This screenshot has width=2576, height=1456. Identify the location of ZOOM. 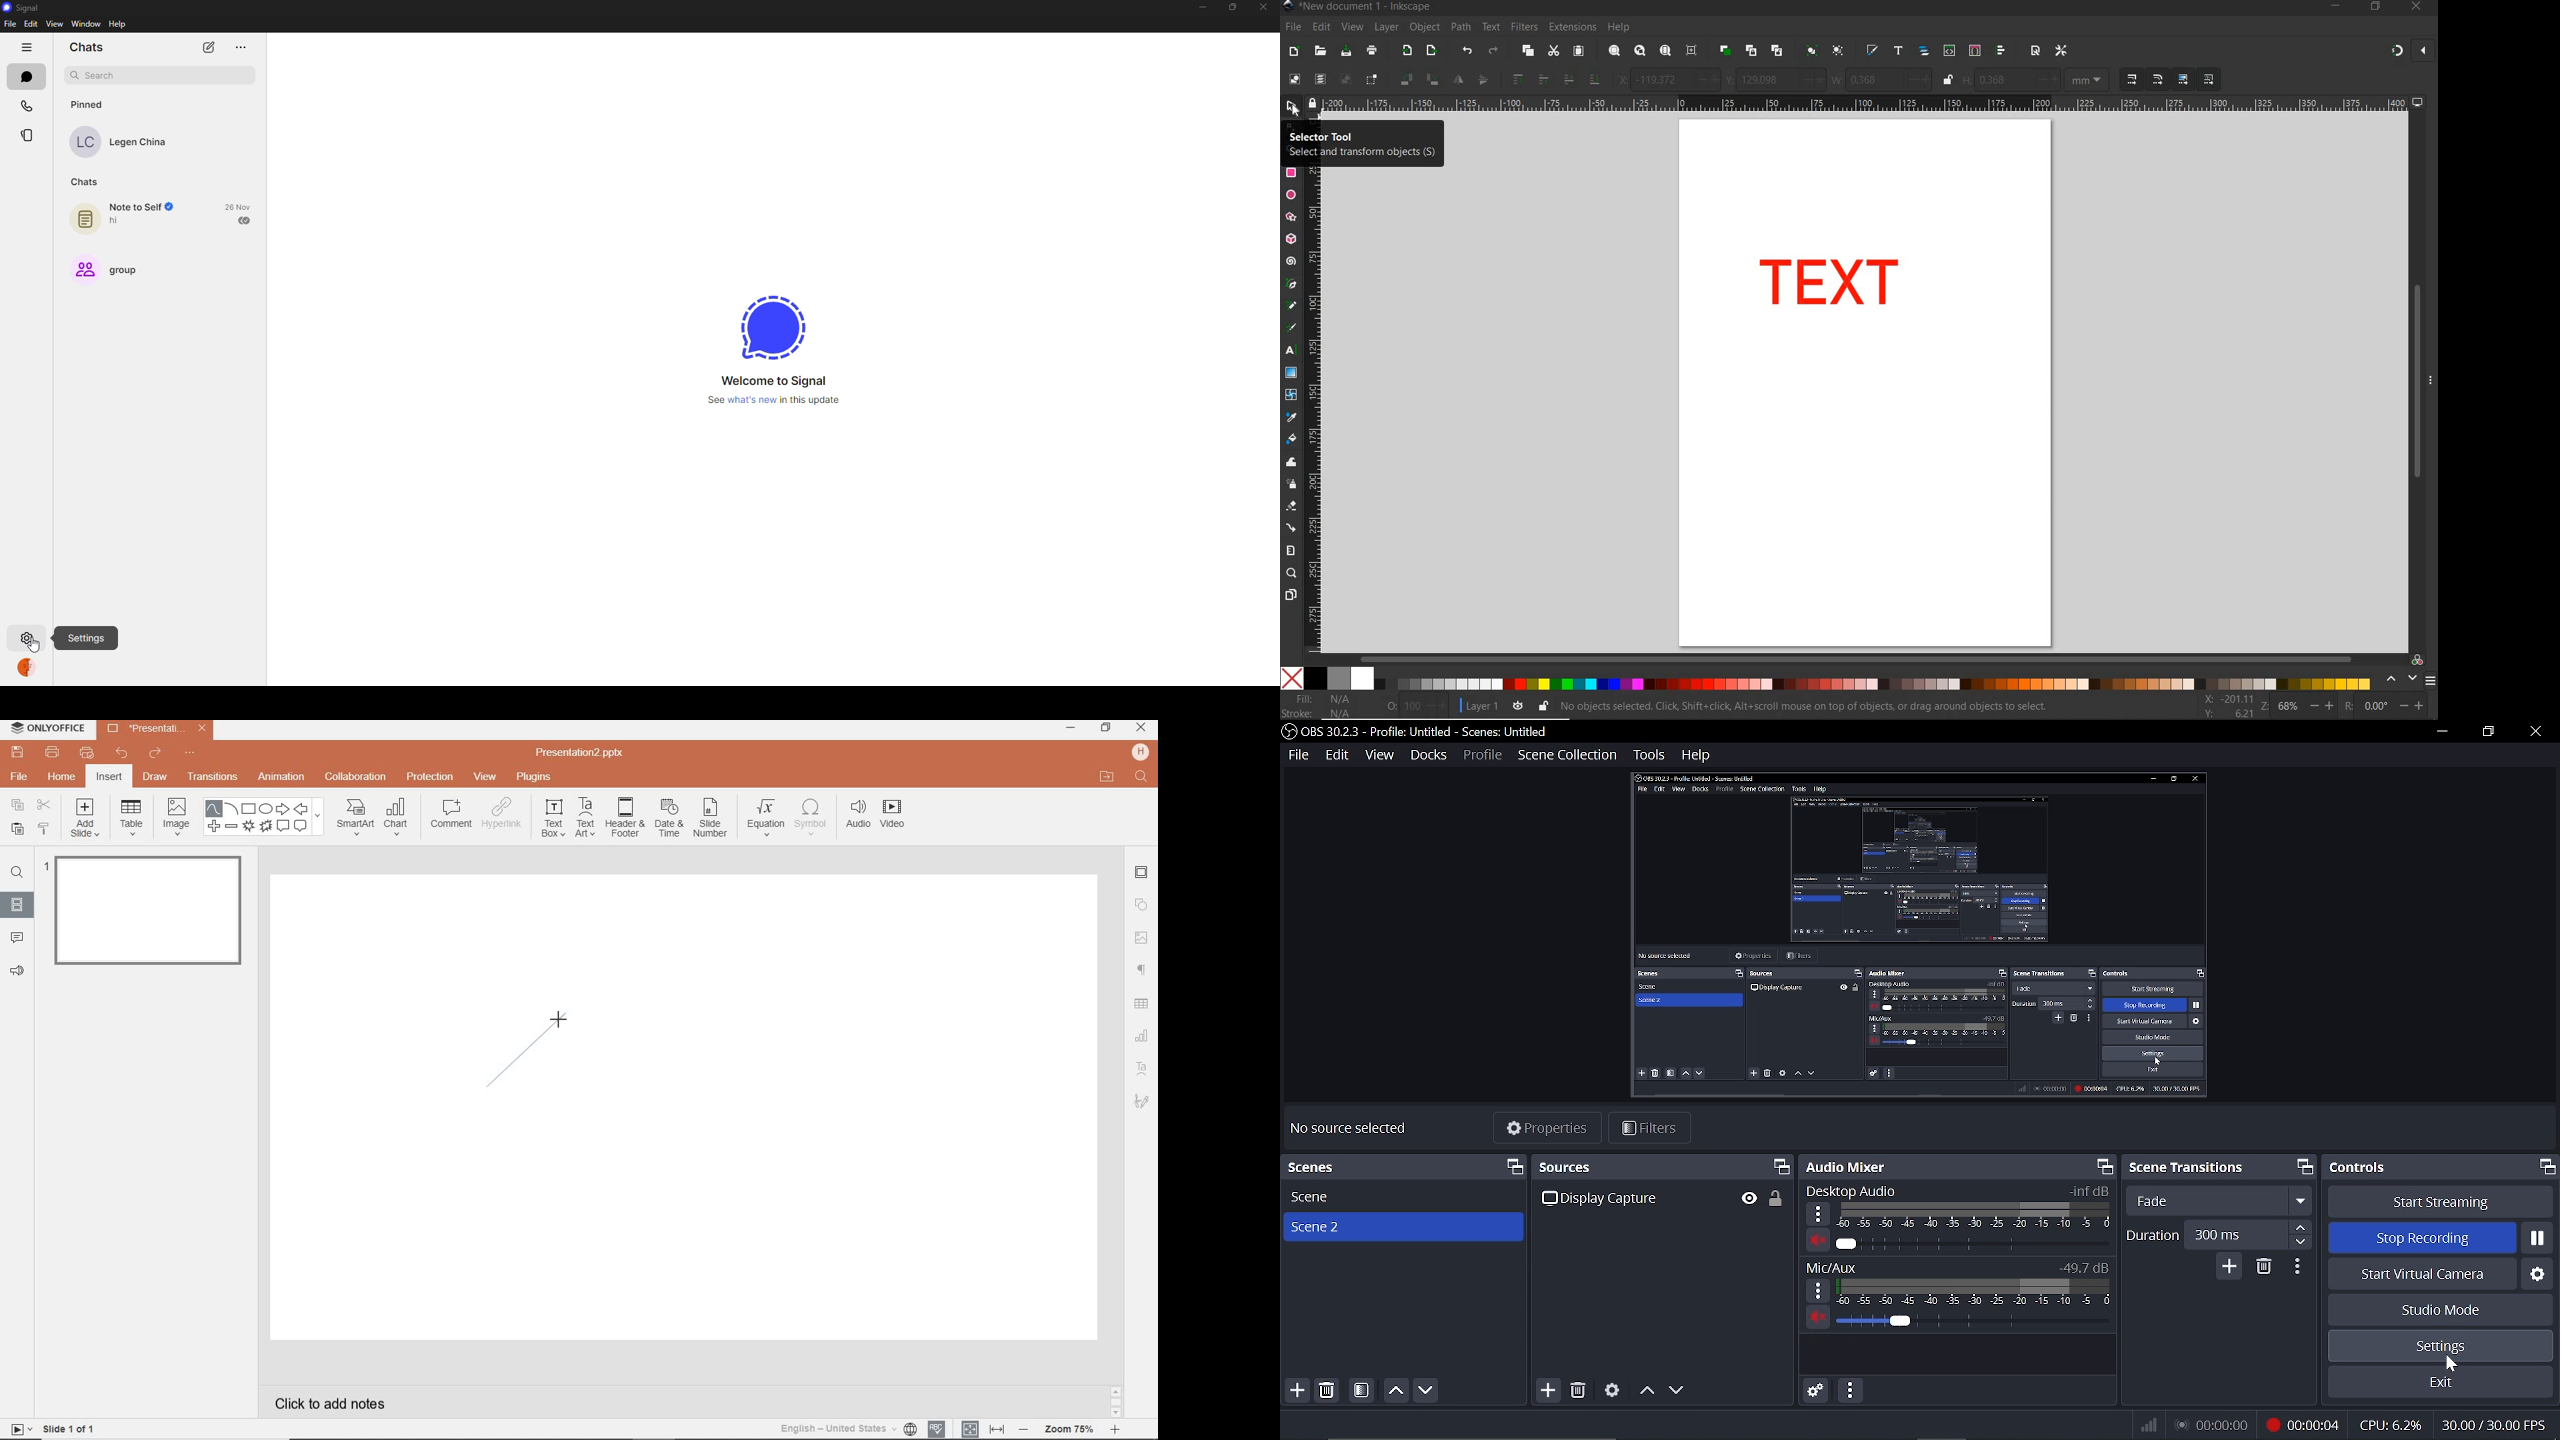
(2299, 705).